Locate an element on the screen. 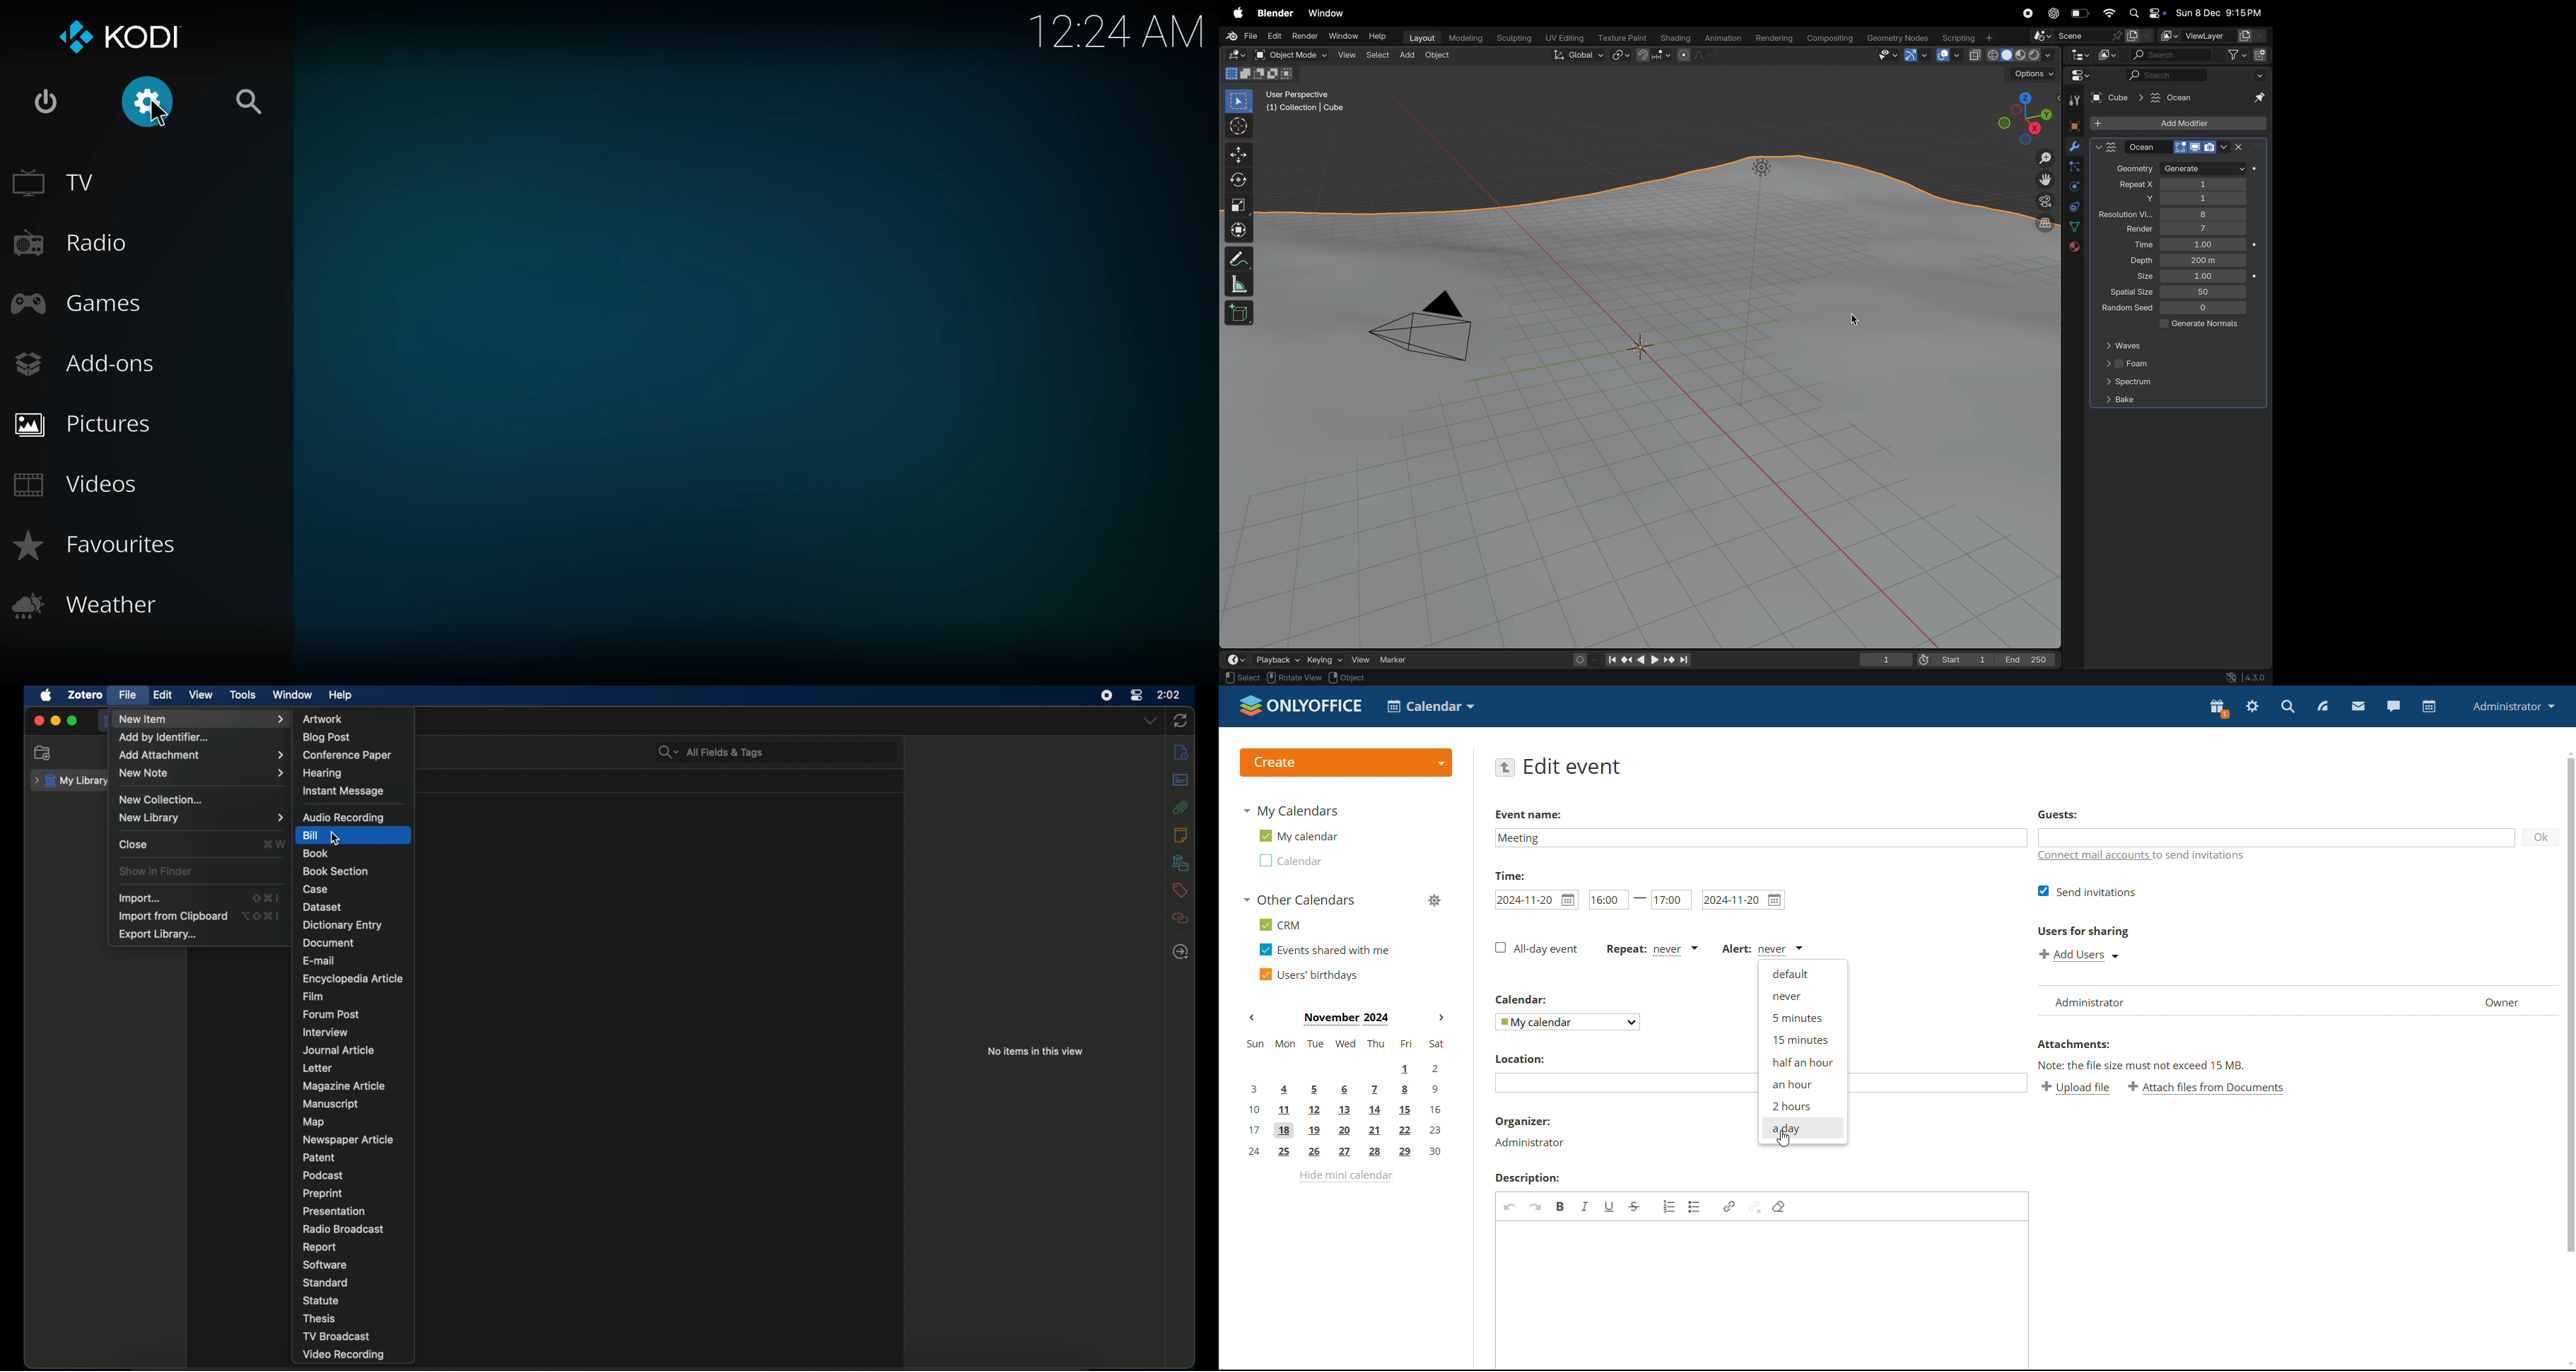  standard is located at coordinates (326, 1283).